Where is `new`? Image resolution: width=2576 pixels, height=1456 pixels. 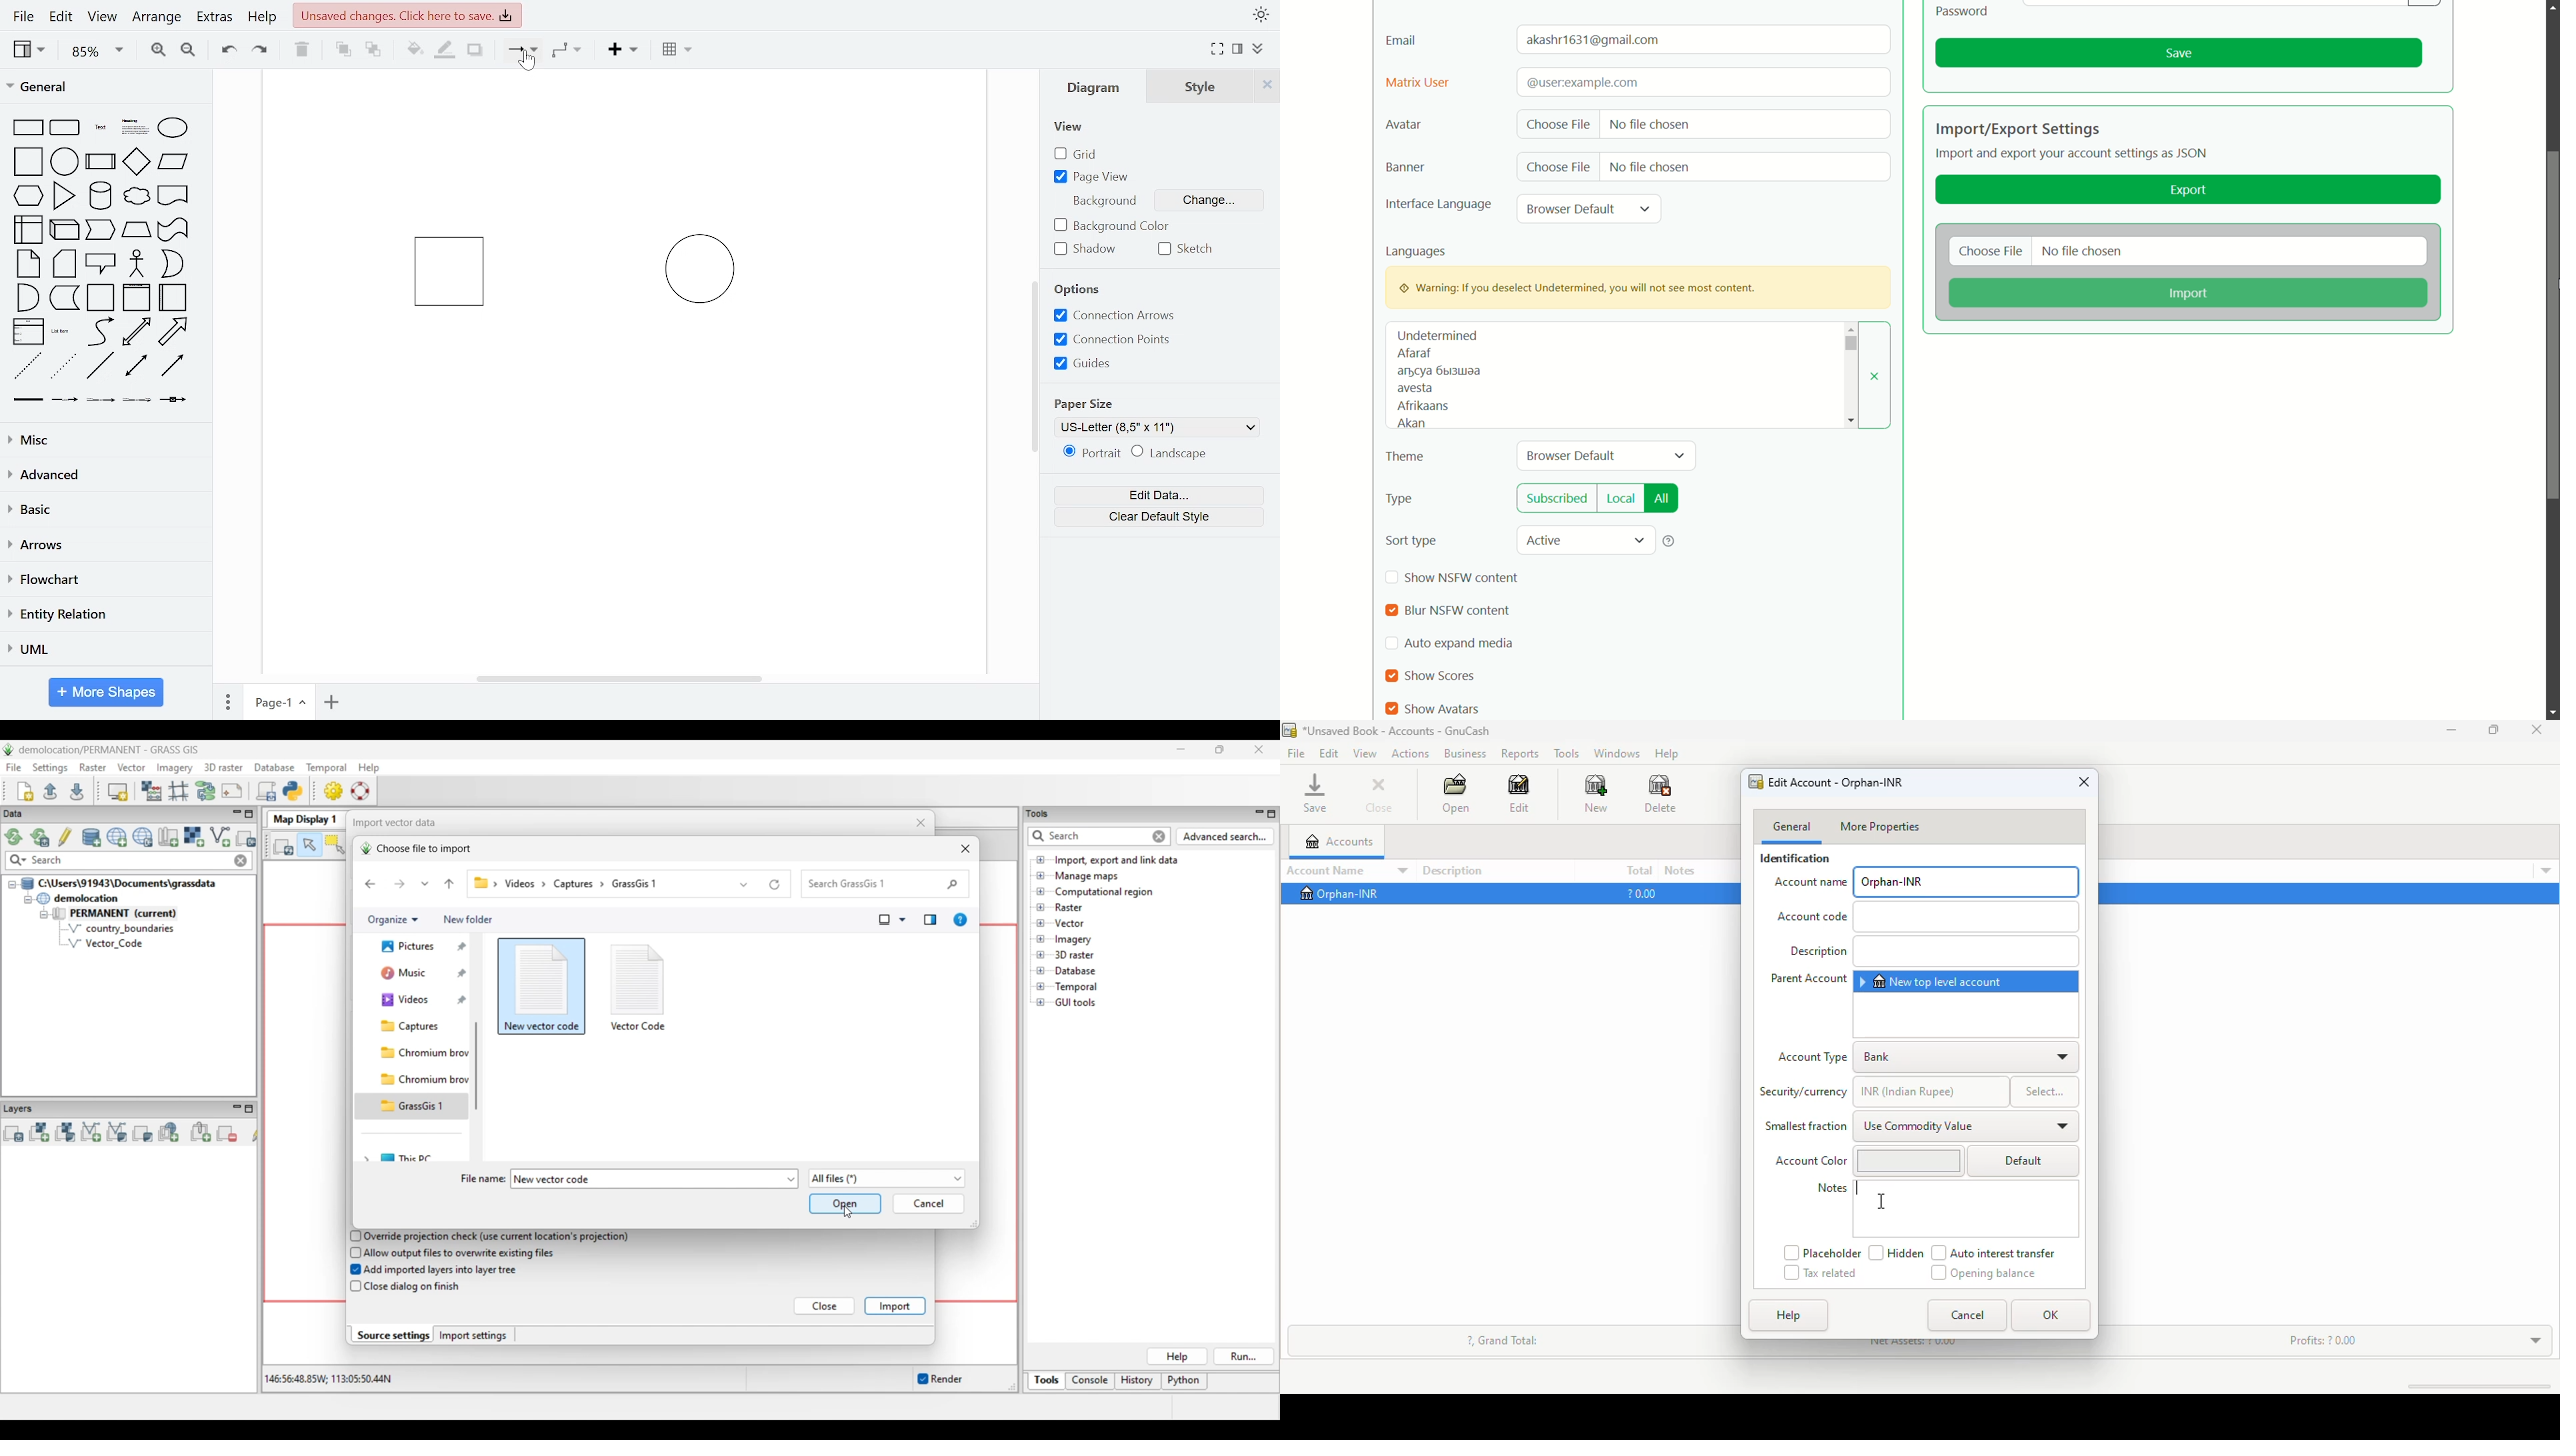 new is located at coordinates (1595, 793).